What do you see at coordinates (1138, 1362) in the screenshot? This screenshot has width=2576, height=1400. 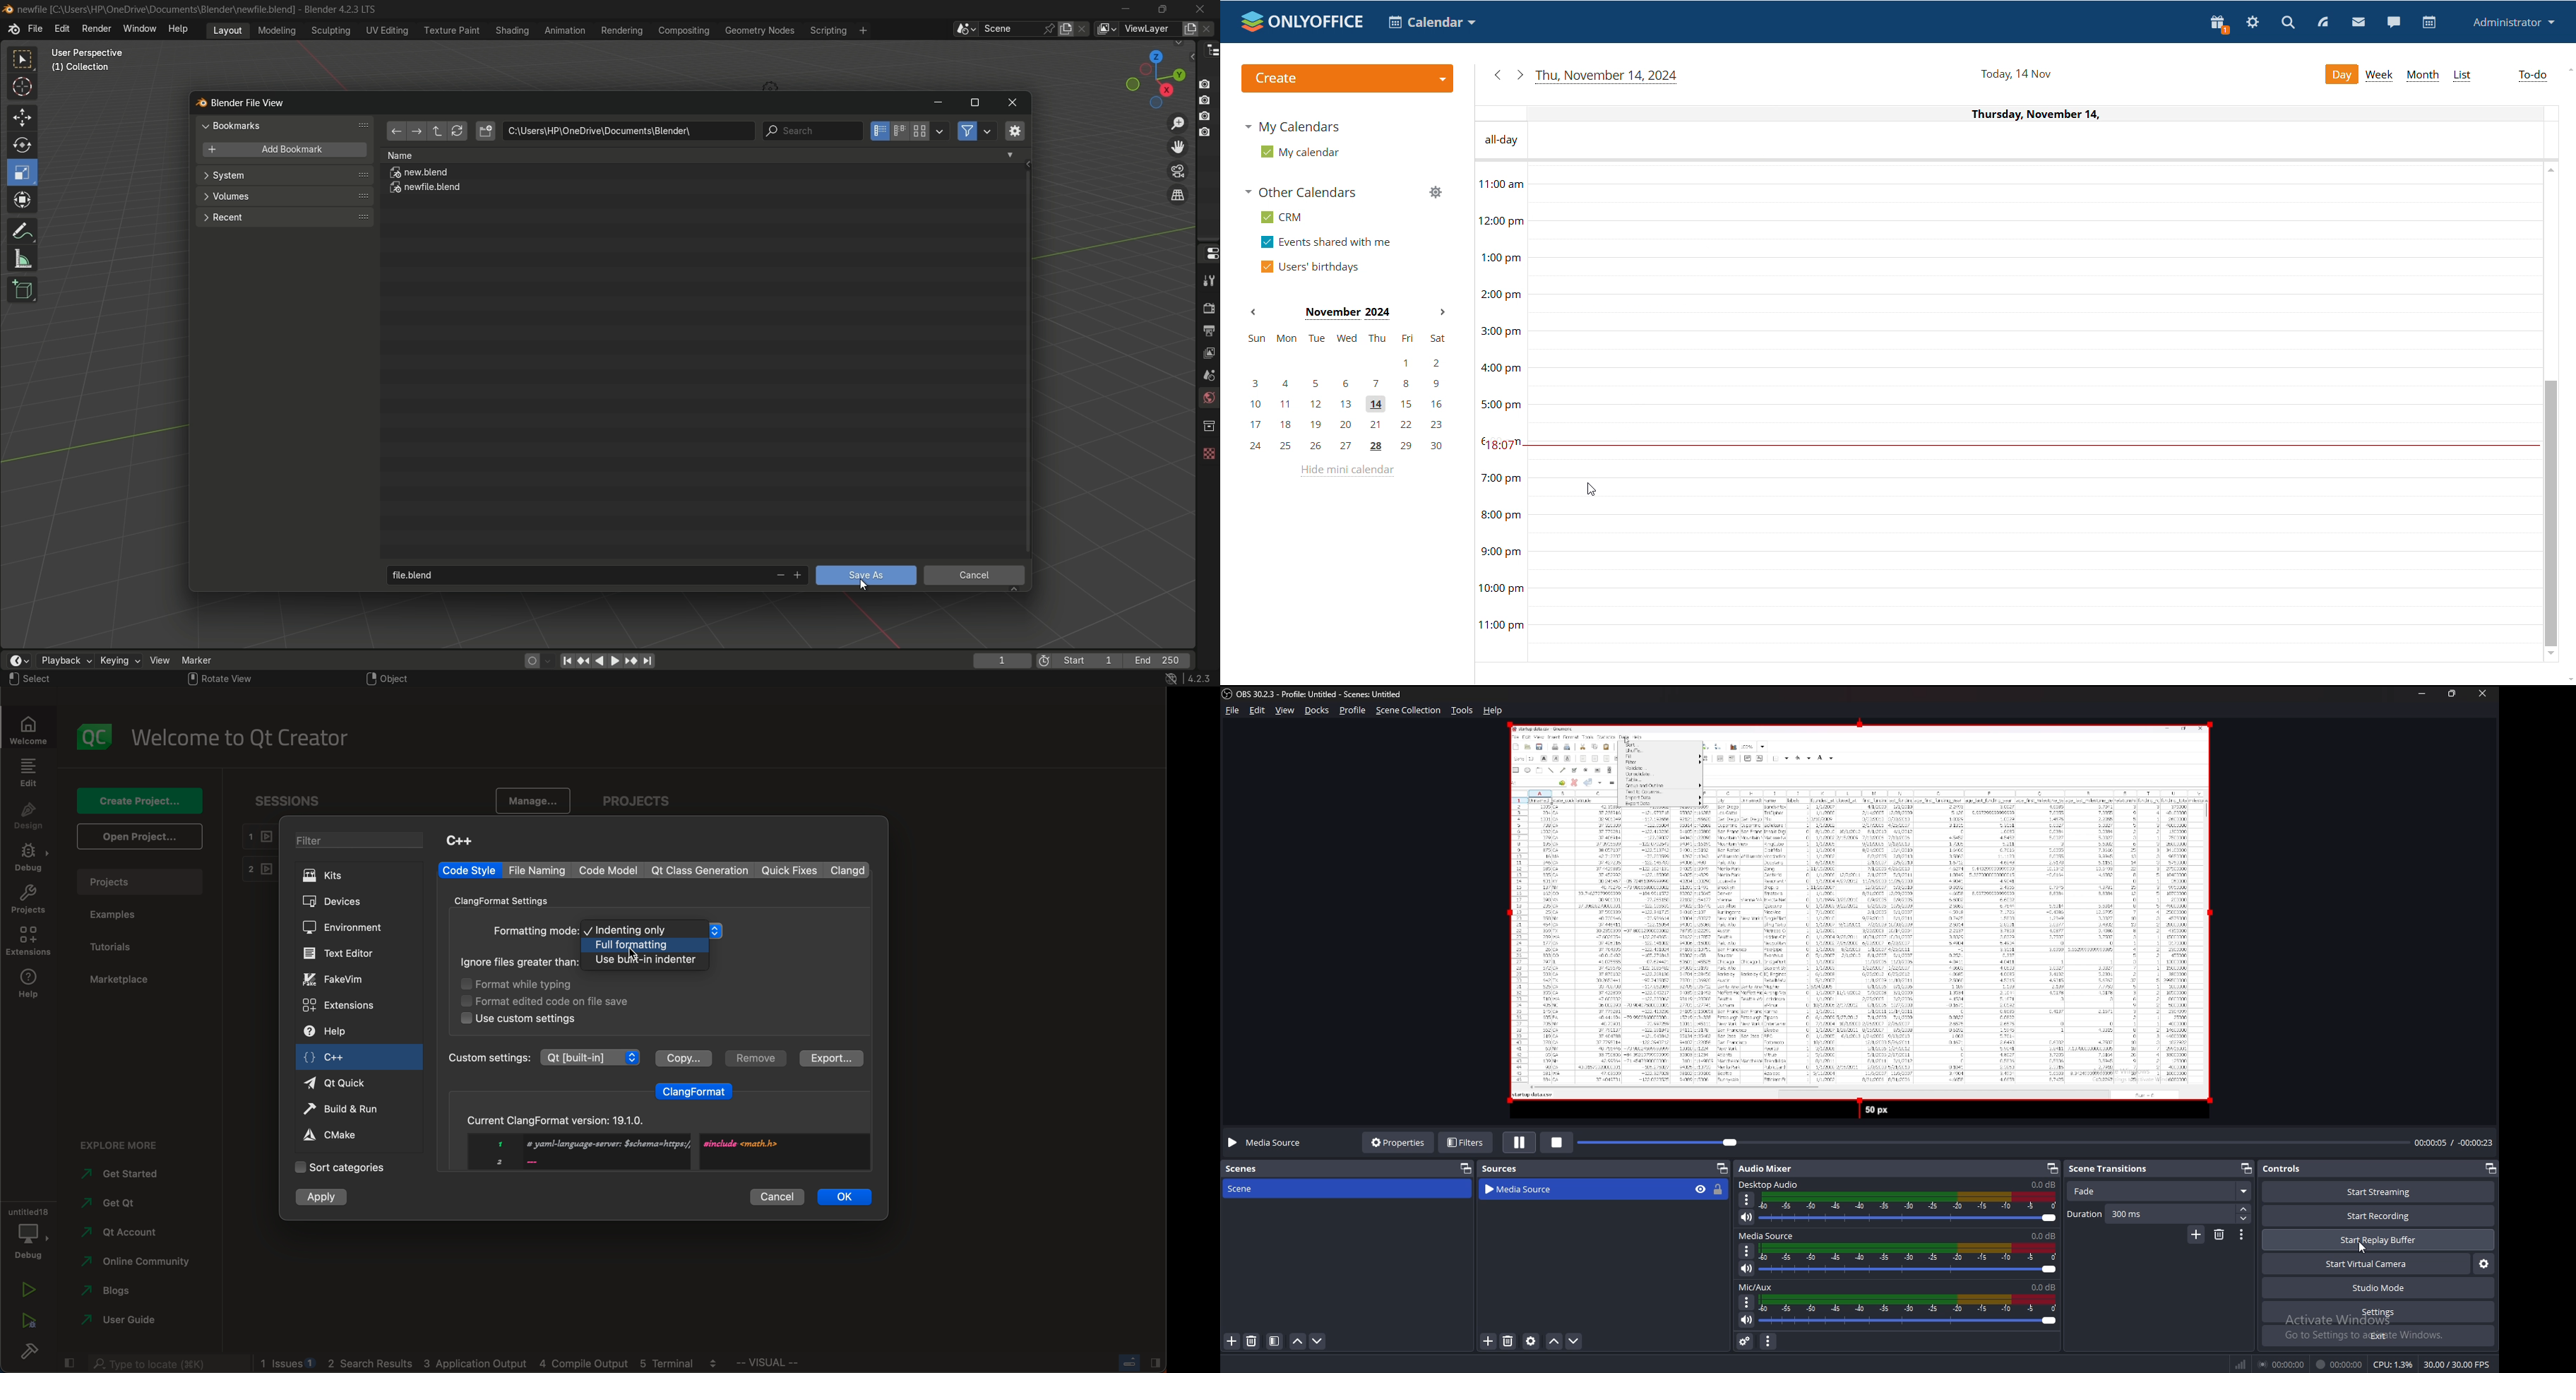 I see `close slide bar` at bounding box center [1138, 1362].